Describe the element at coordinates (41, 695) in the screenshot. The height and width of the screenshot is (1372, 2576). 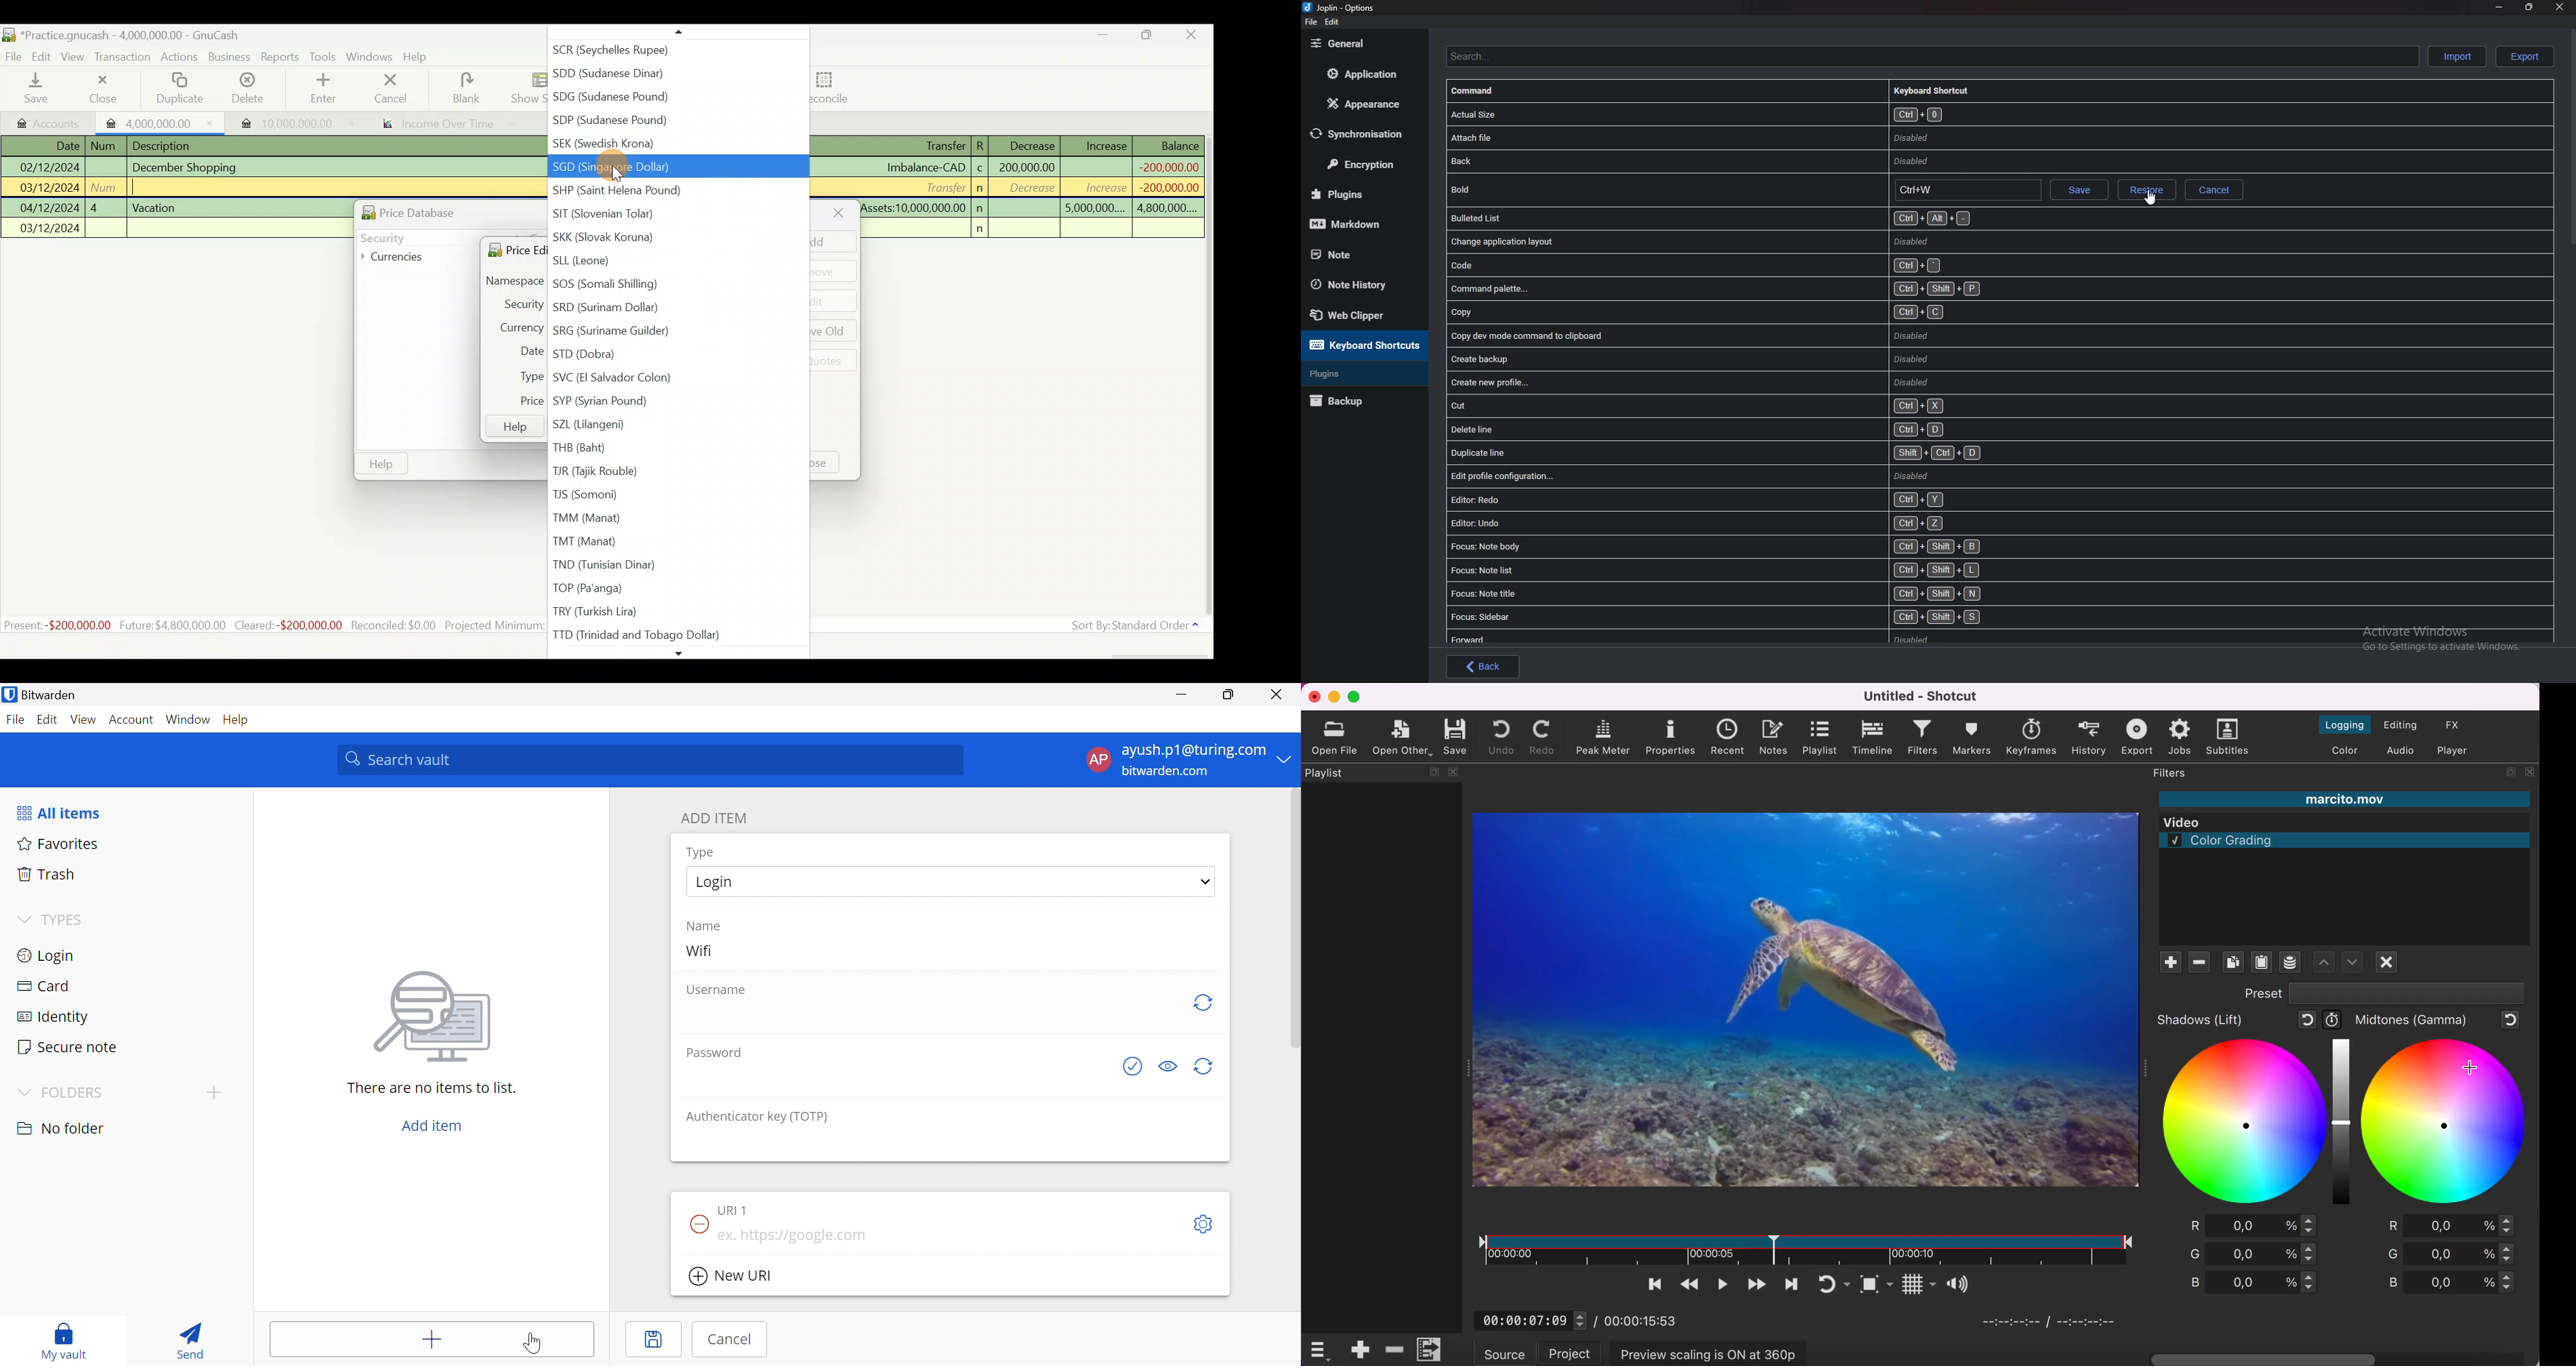
I see `Bitwarden` at that location.